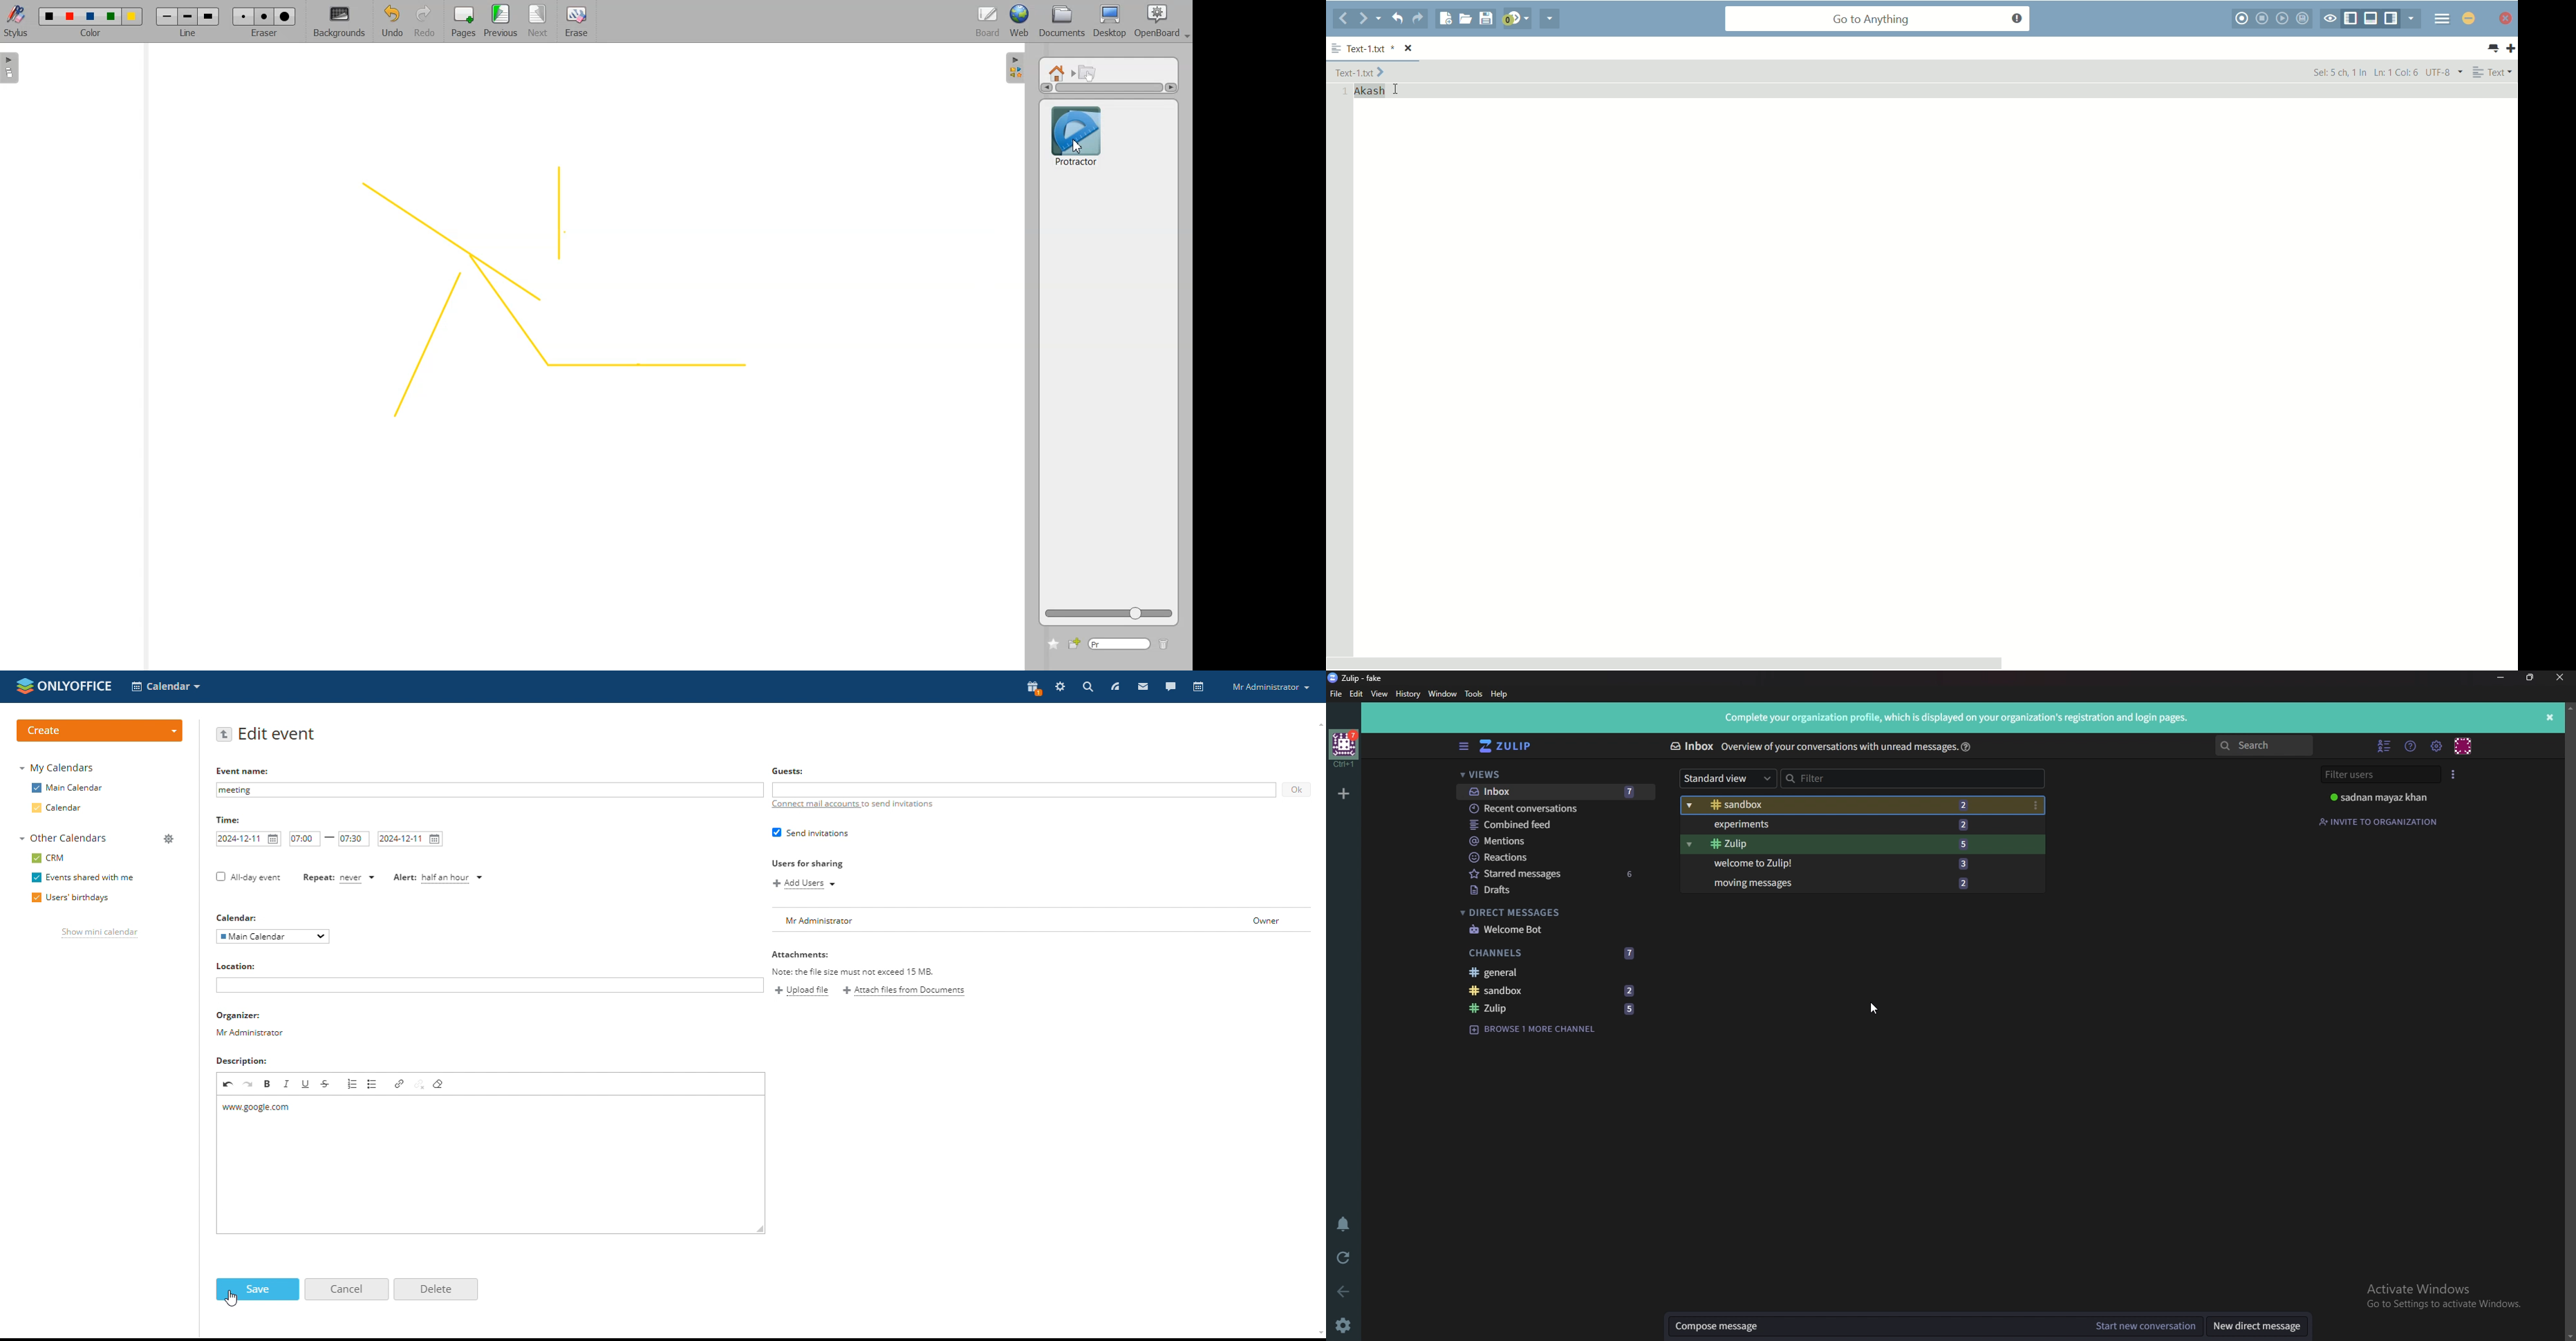 The height and width of the screenshot is (1344, 2576). What do you see at coordinates (2243, 19) in the screenshot?
I see `record macro` at bounding box center [2243, 19].